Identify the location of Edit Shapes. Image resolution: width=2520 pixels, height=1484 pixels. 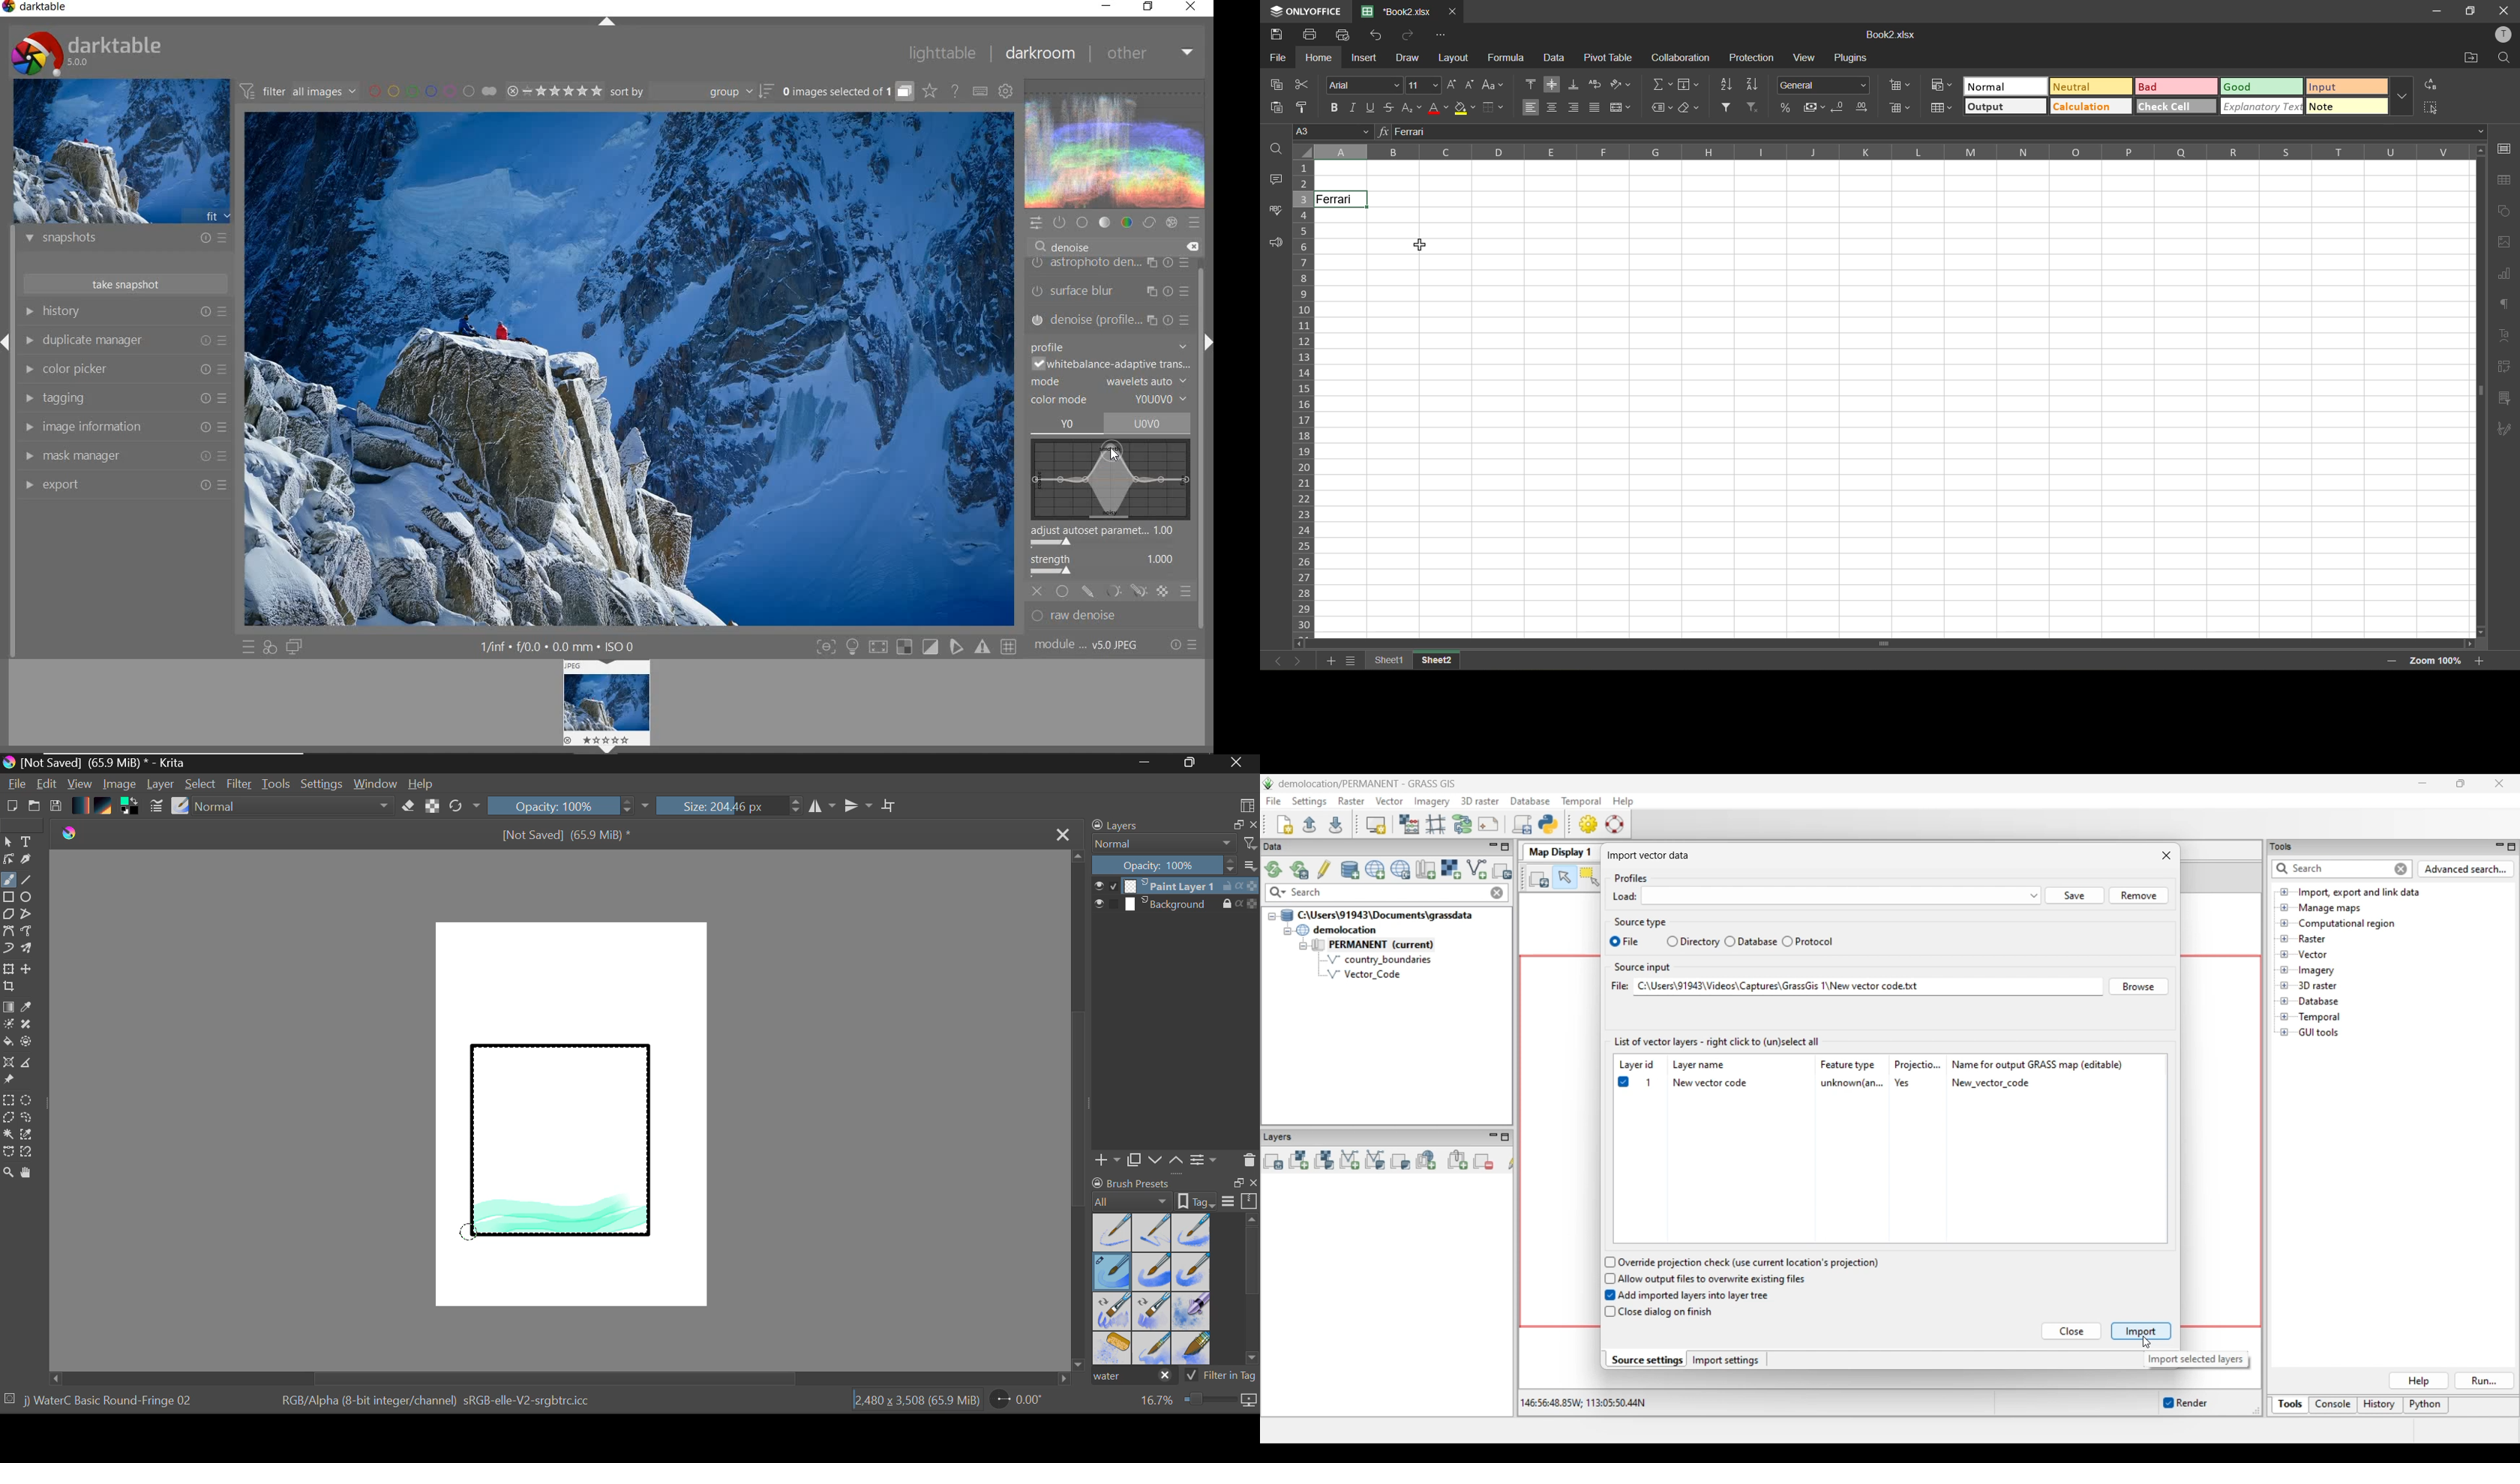
(8, 861).